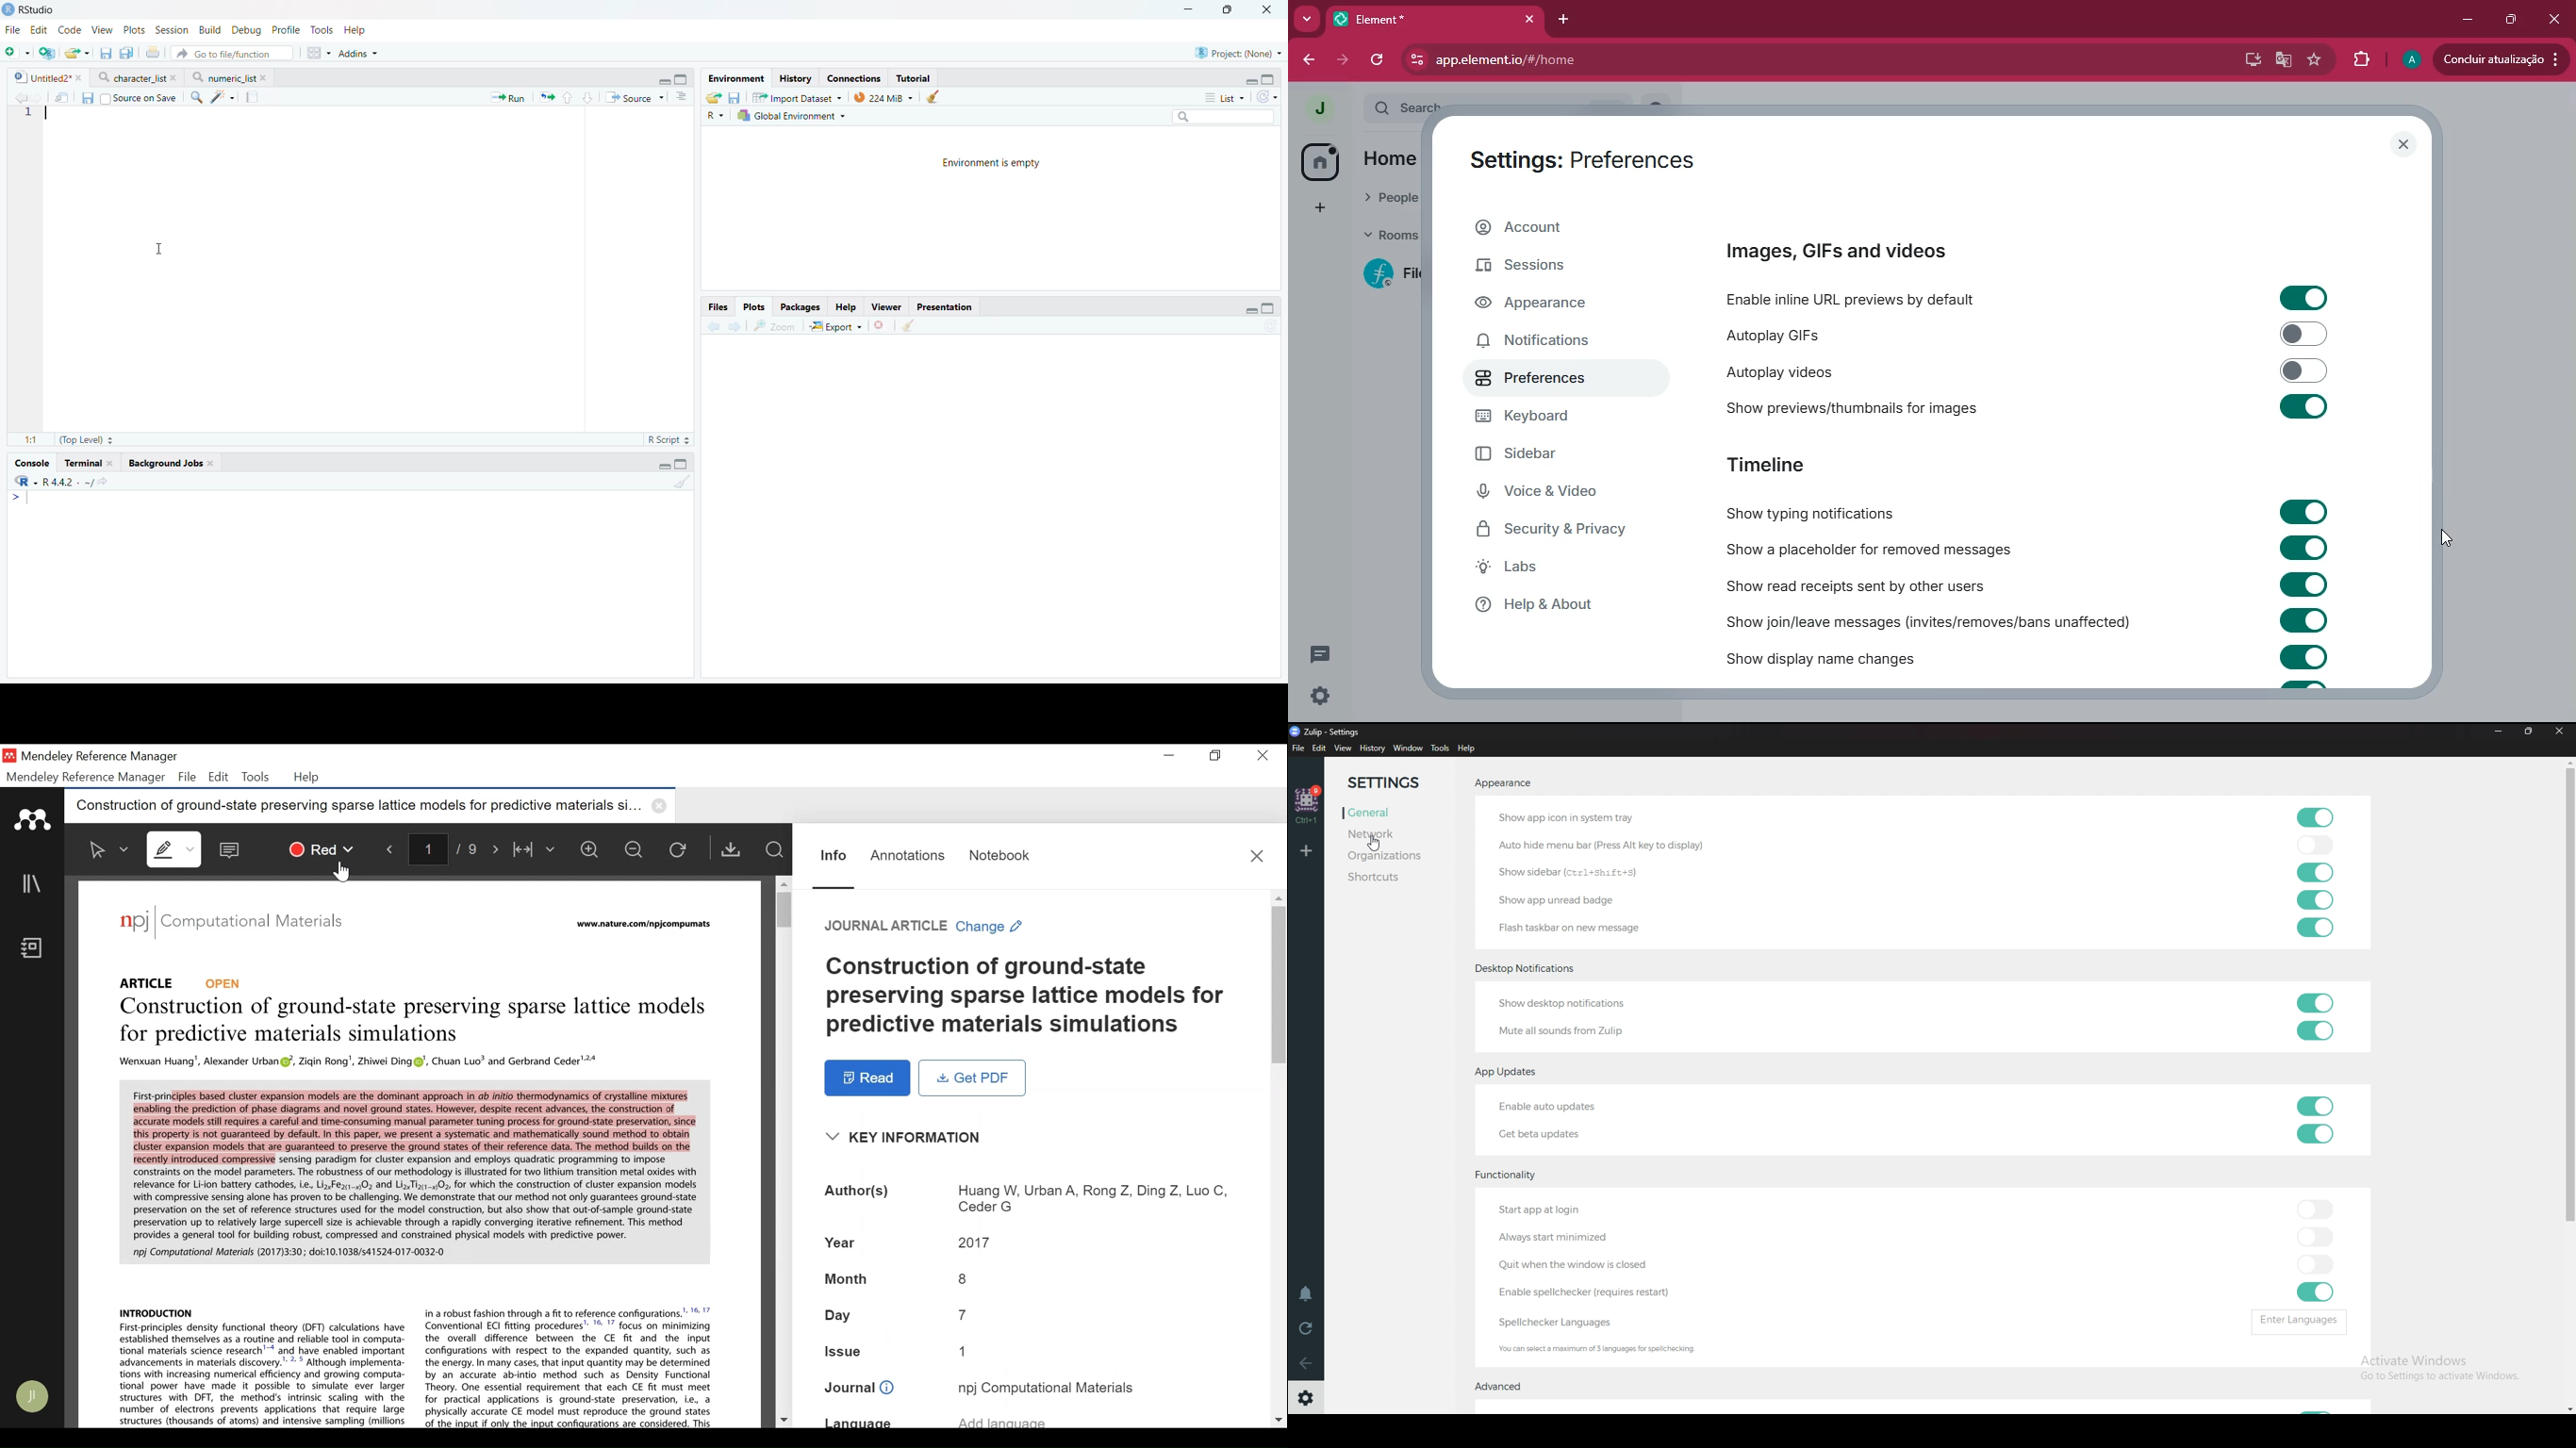 This screenshot has width=2576, height=1456. I want to click on Show document outline, so click(681, 98).